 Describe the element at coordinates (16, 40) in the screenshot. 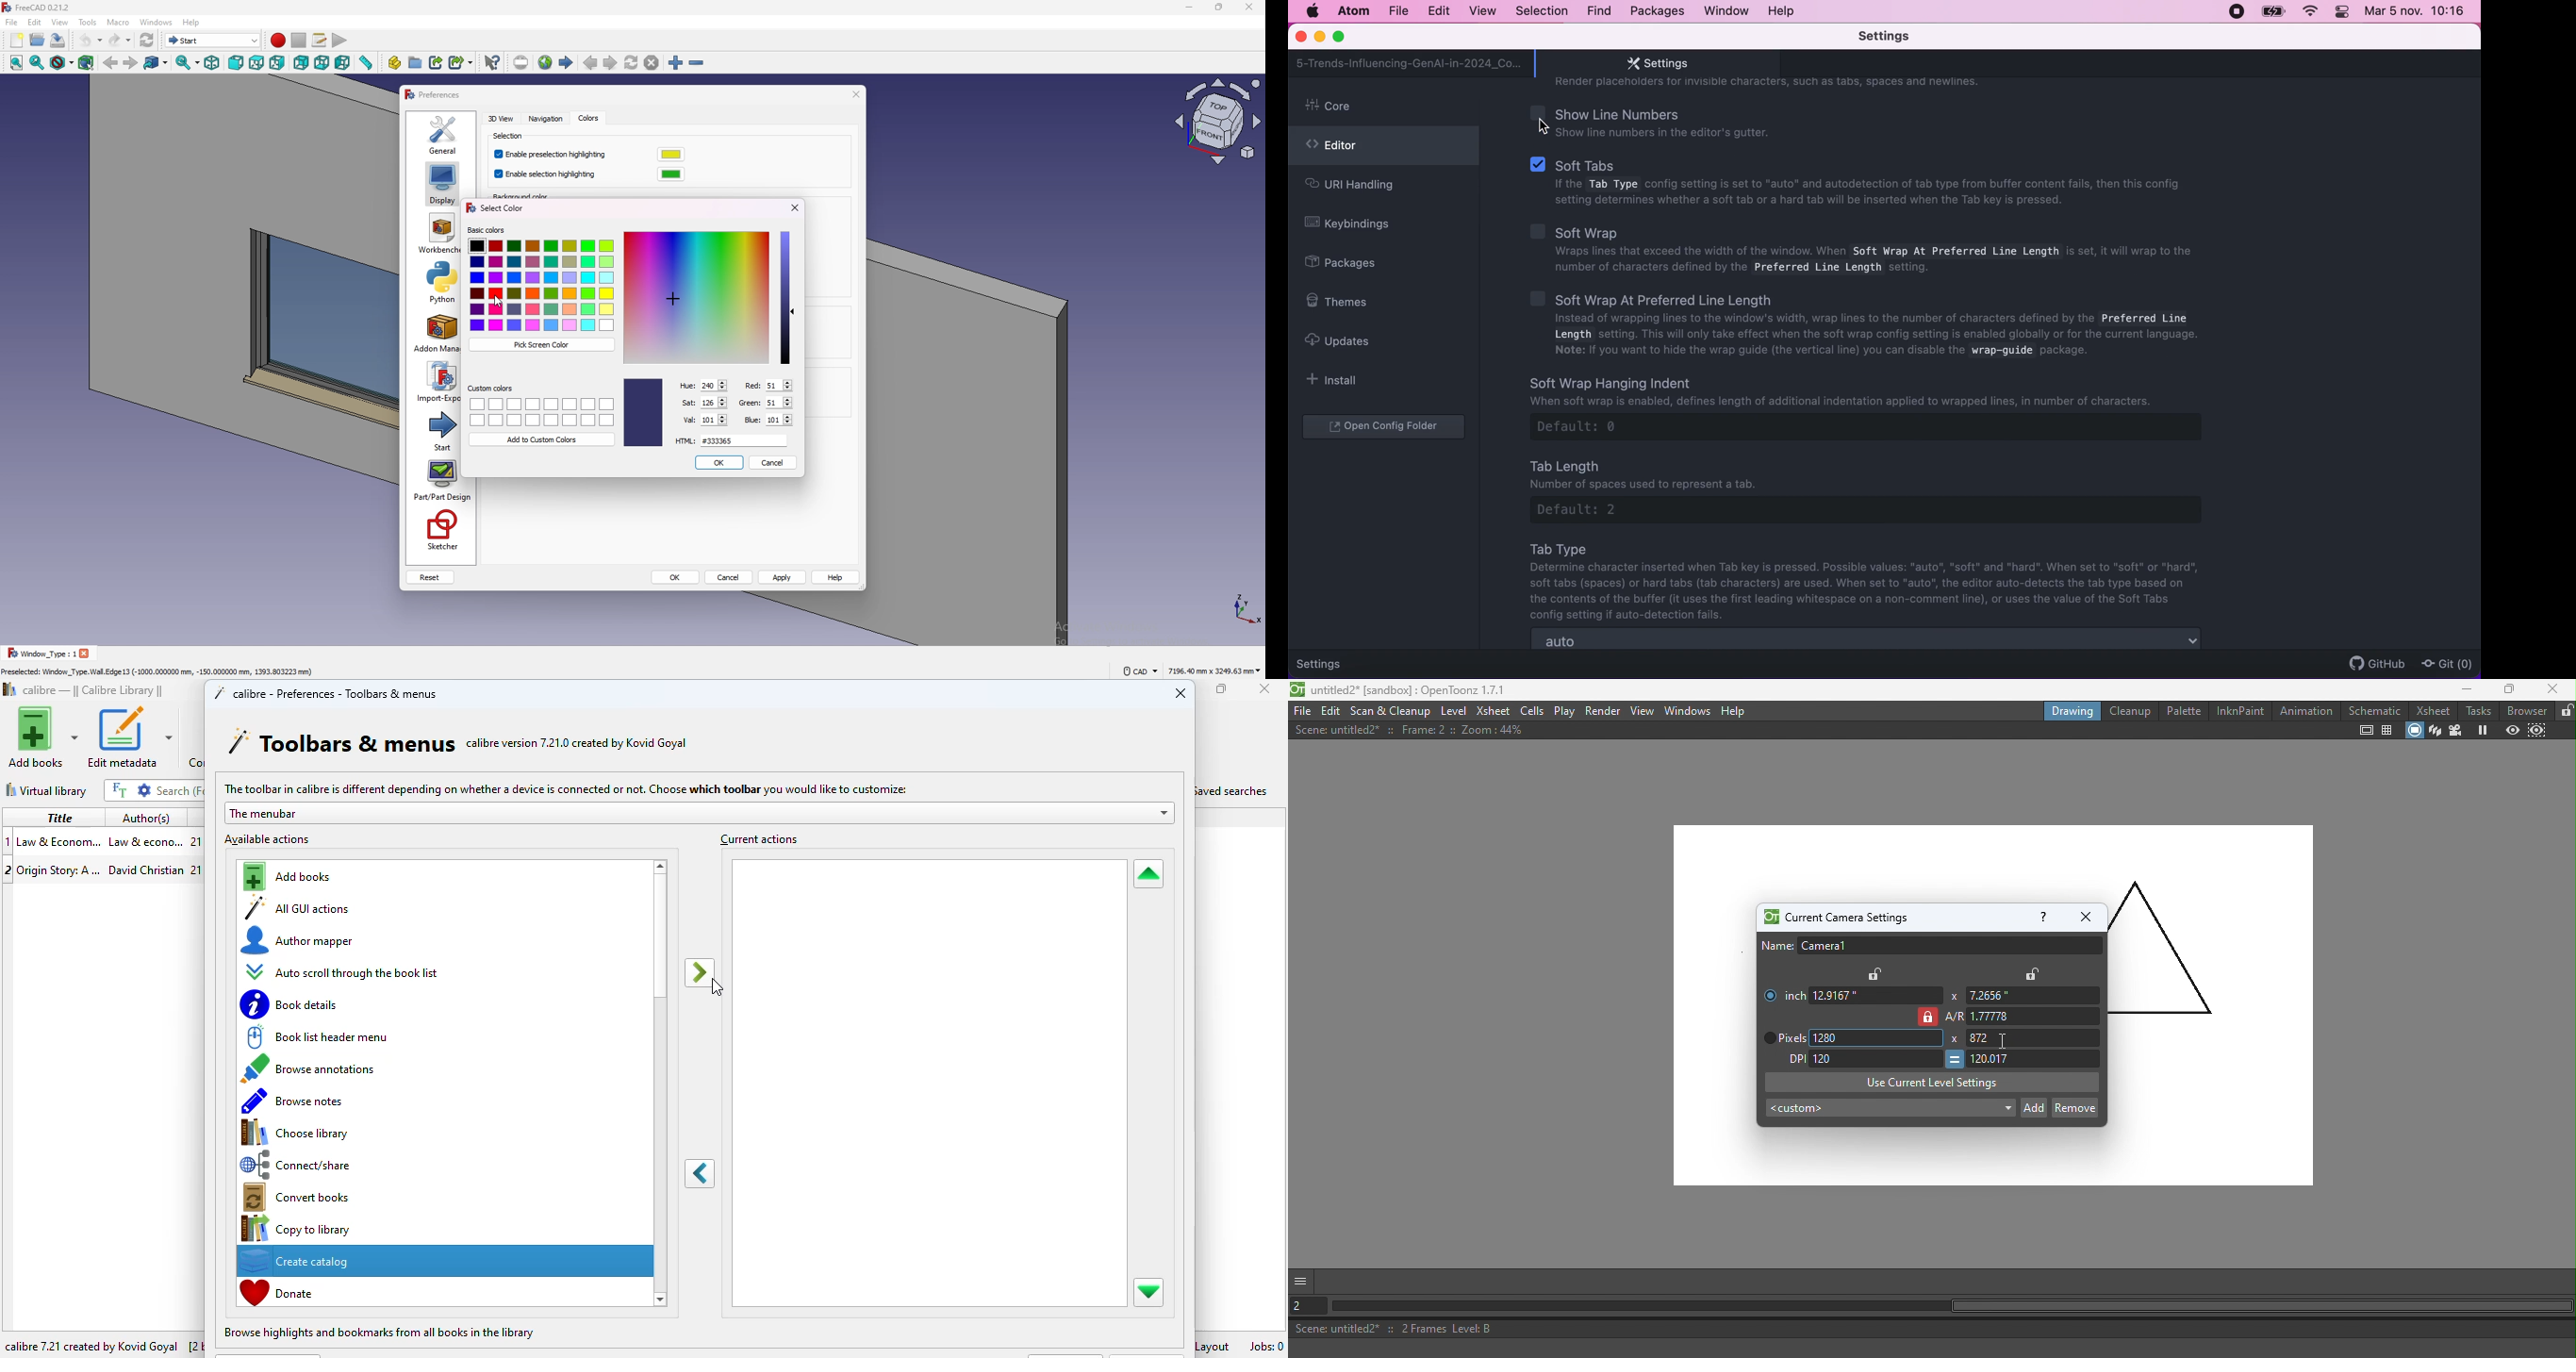

I see `new` at that location.